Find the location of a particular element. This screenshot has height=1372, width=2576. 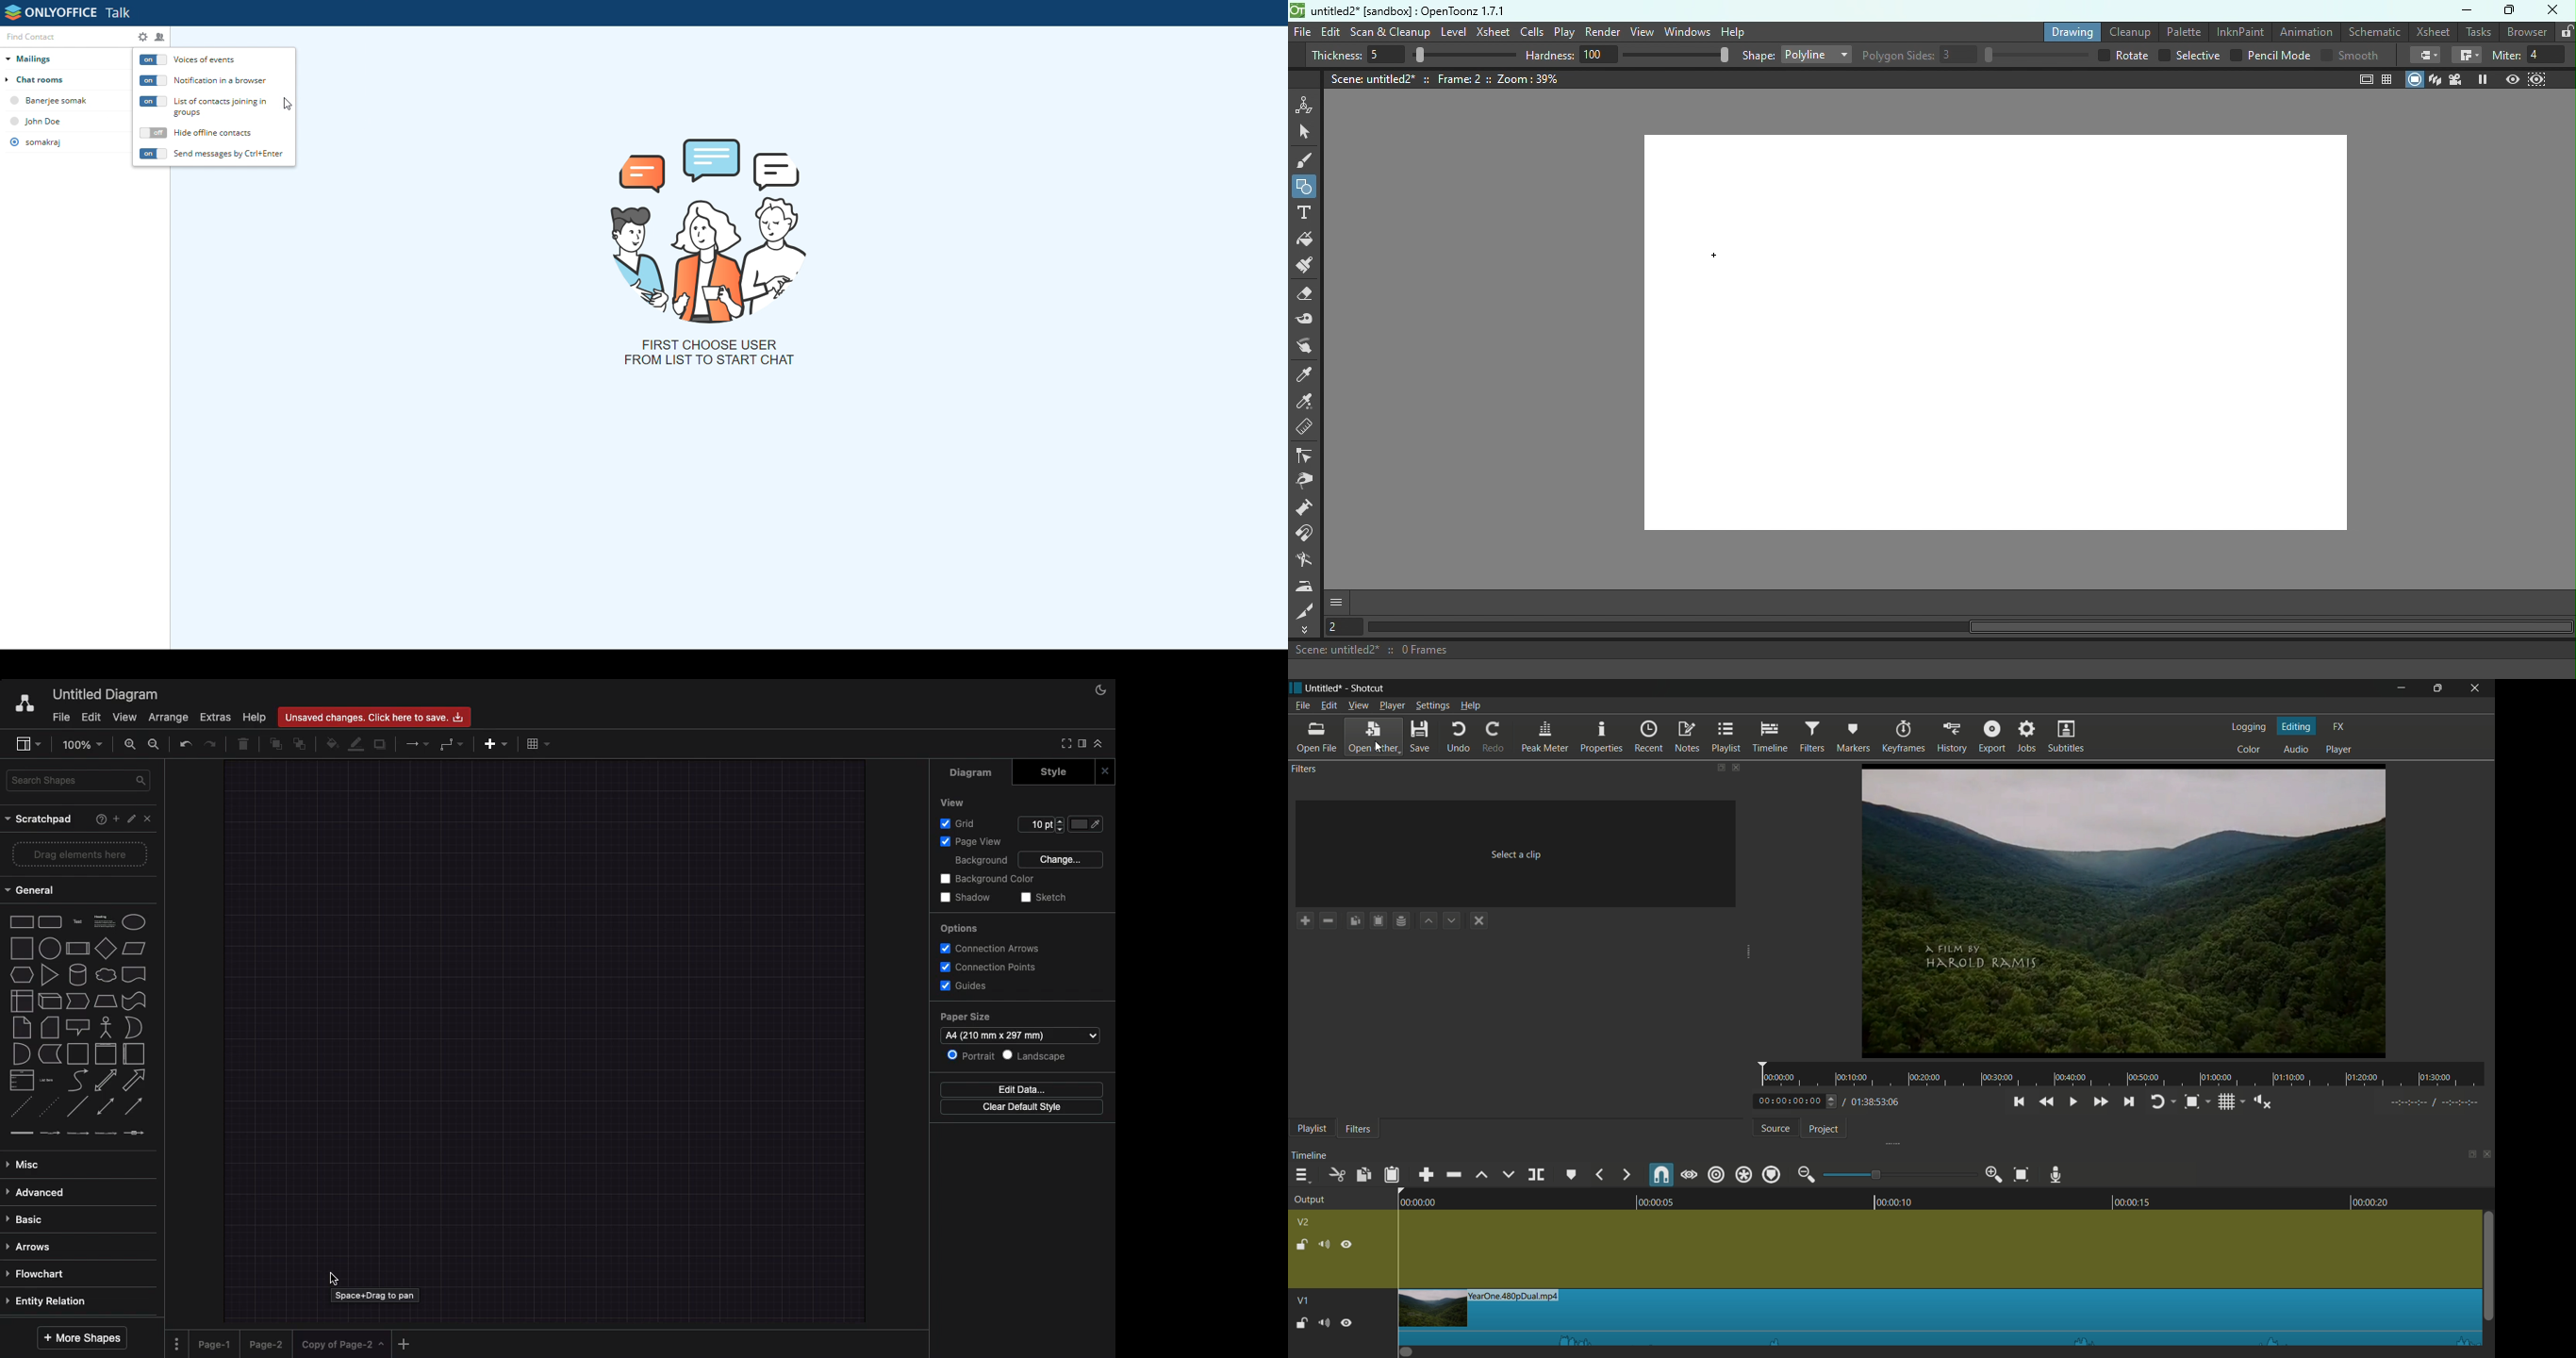

find contact is located at coordinates (66, 36).